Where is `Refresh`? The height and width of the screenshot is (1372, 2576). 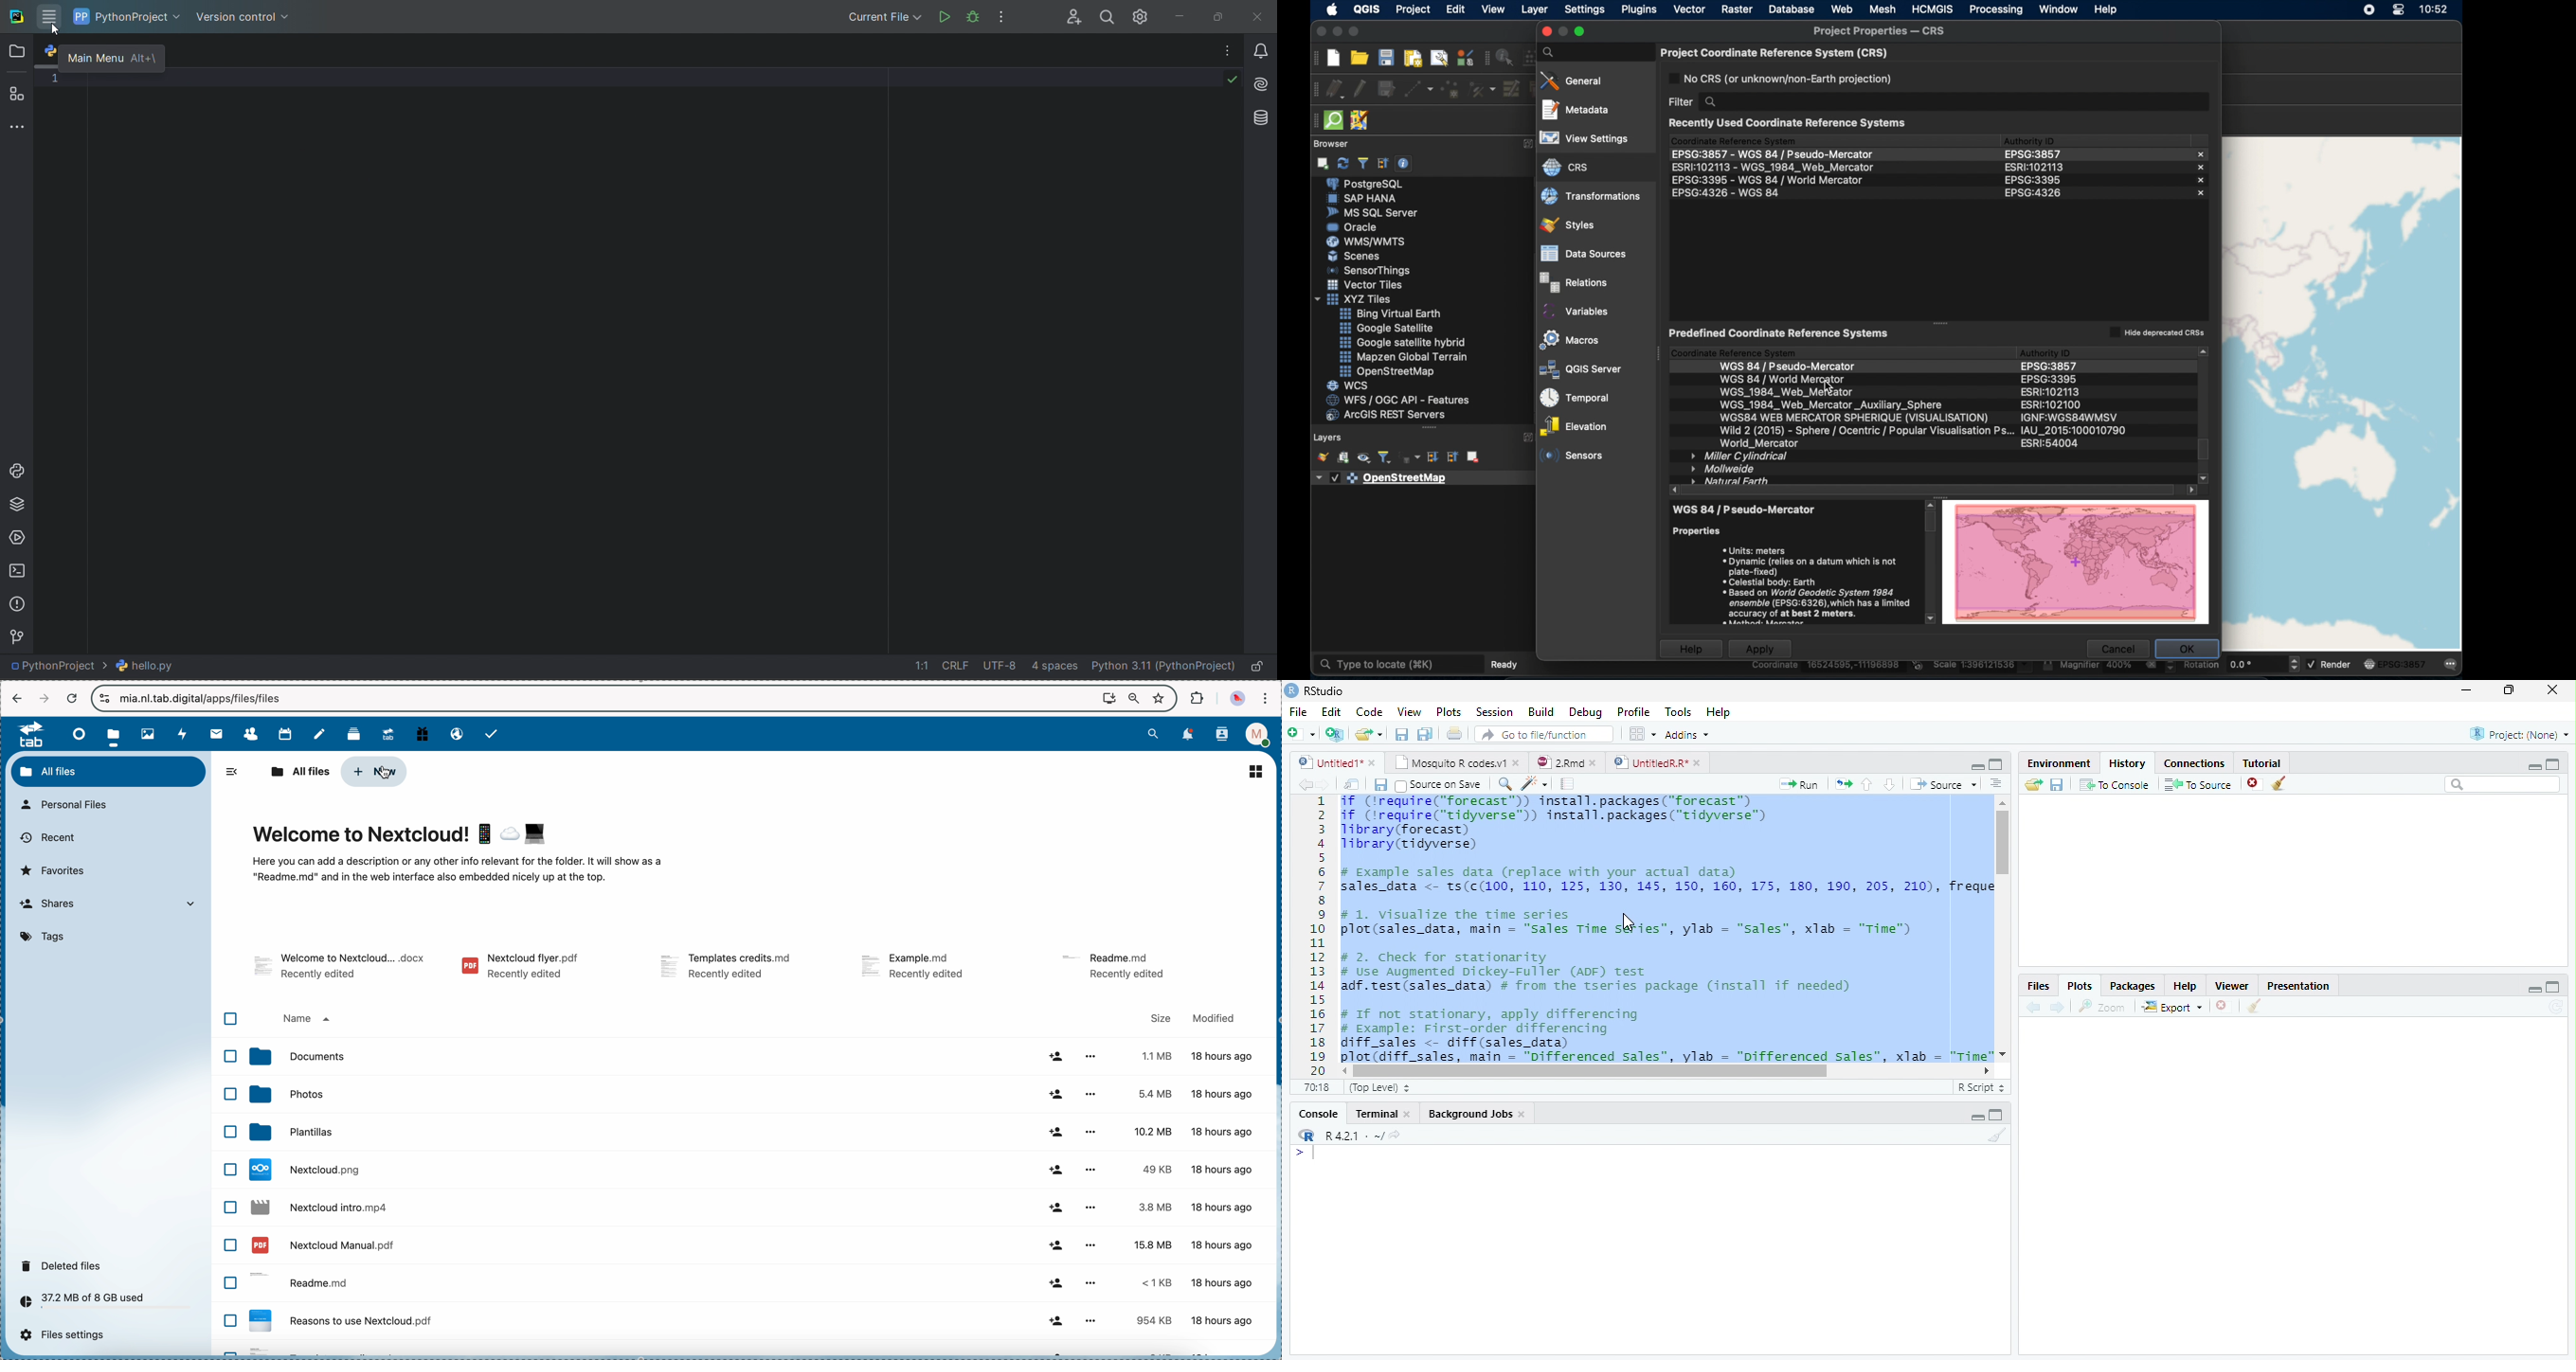 Refresh is located at coordinates (2556, 1008).